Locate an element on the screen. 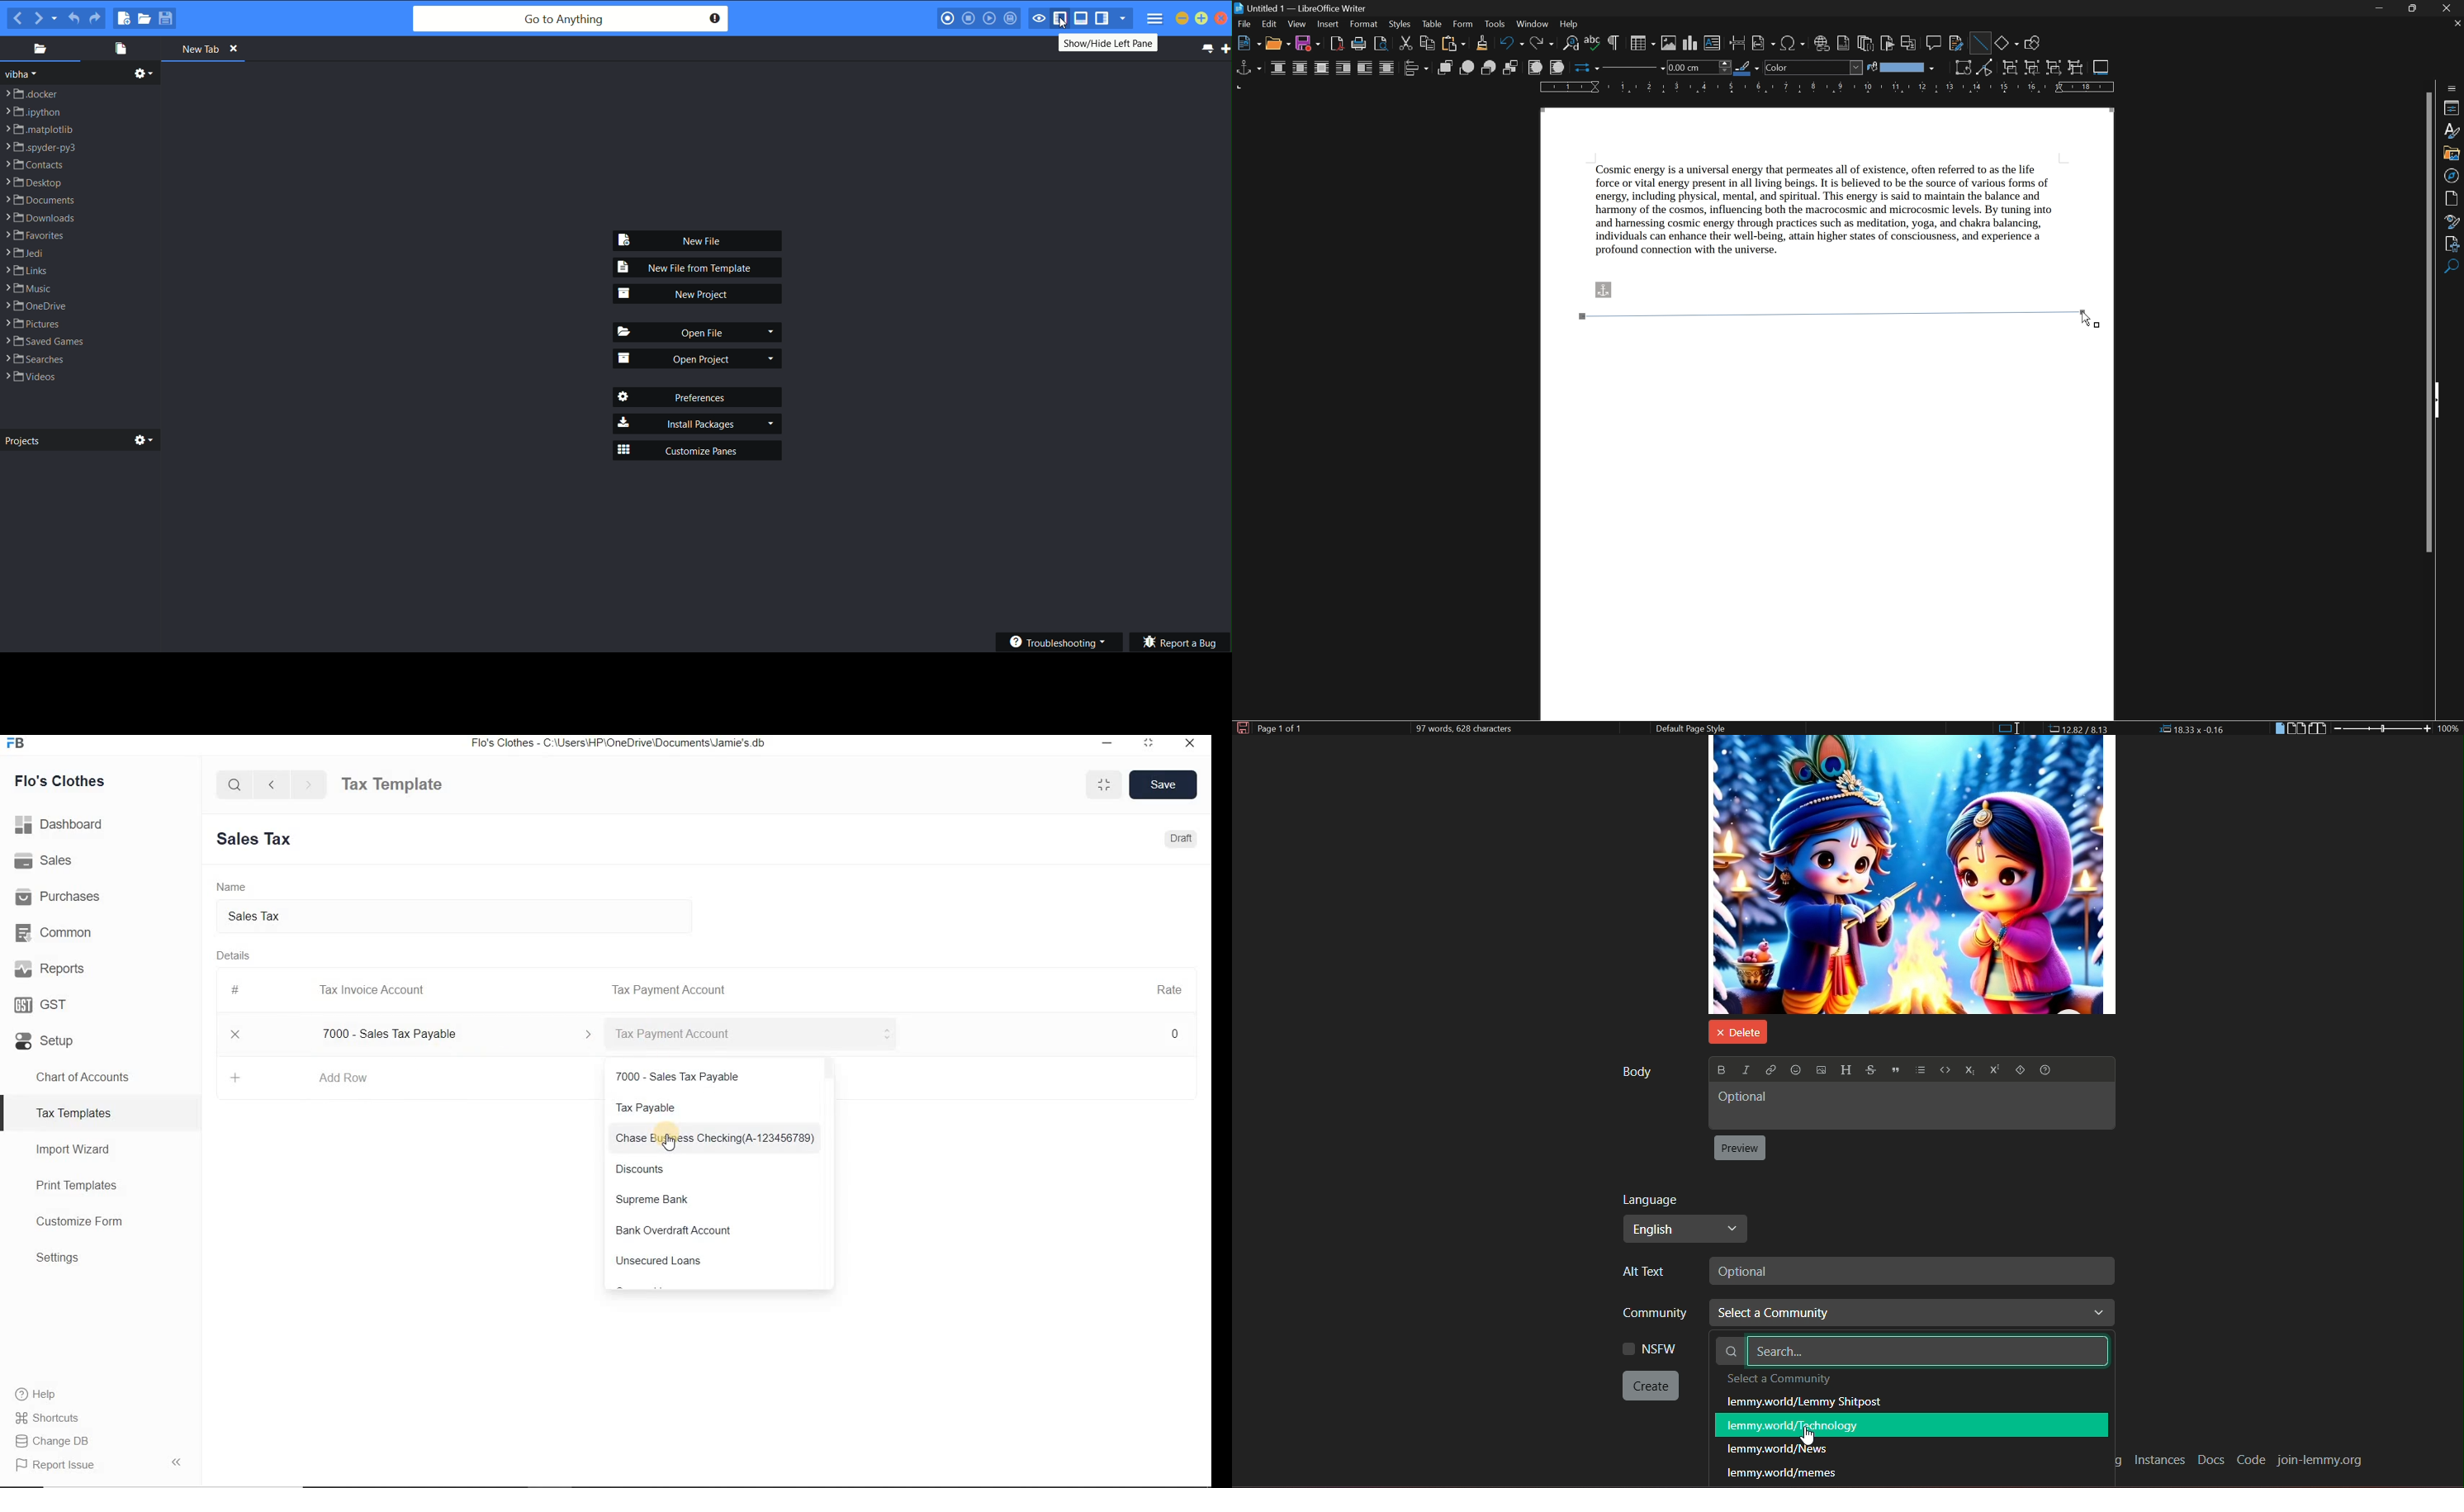 This screenshot has height=1512, width=2464. insert bookmark is located at coordinates (1890, 44).